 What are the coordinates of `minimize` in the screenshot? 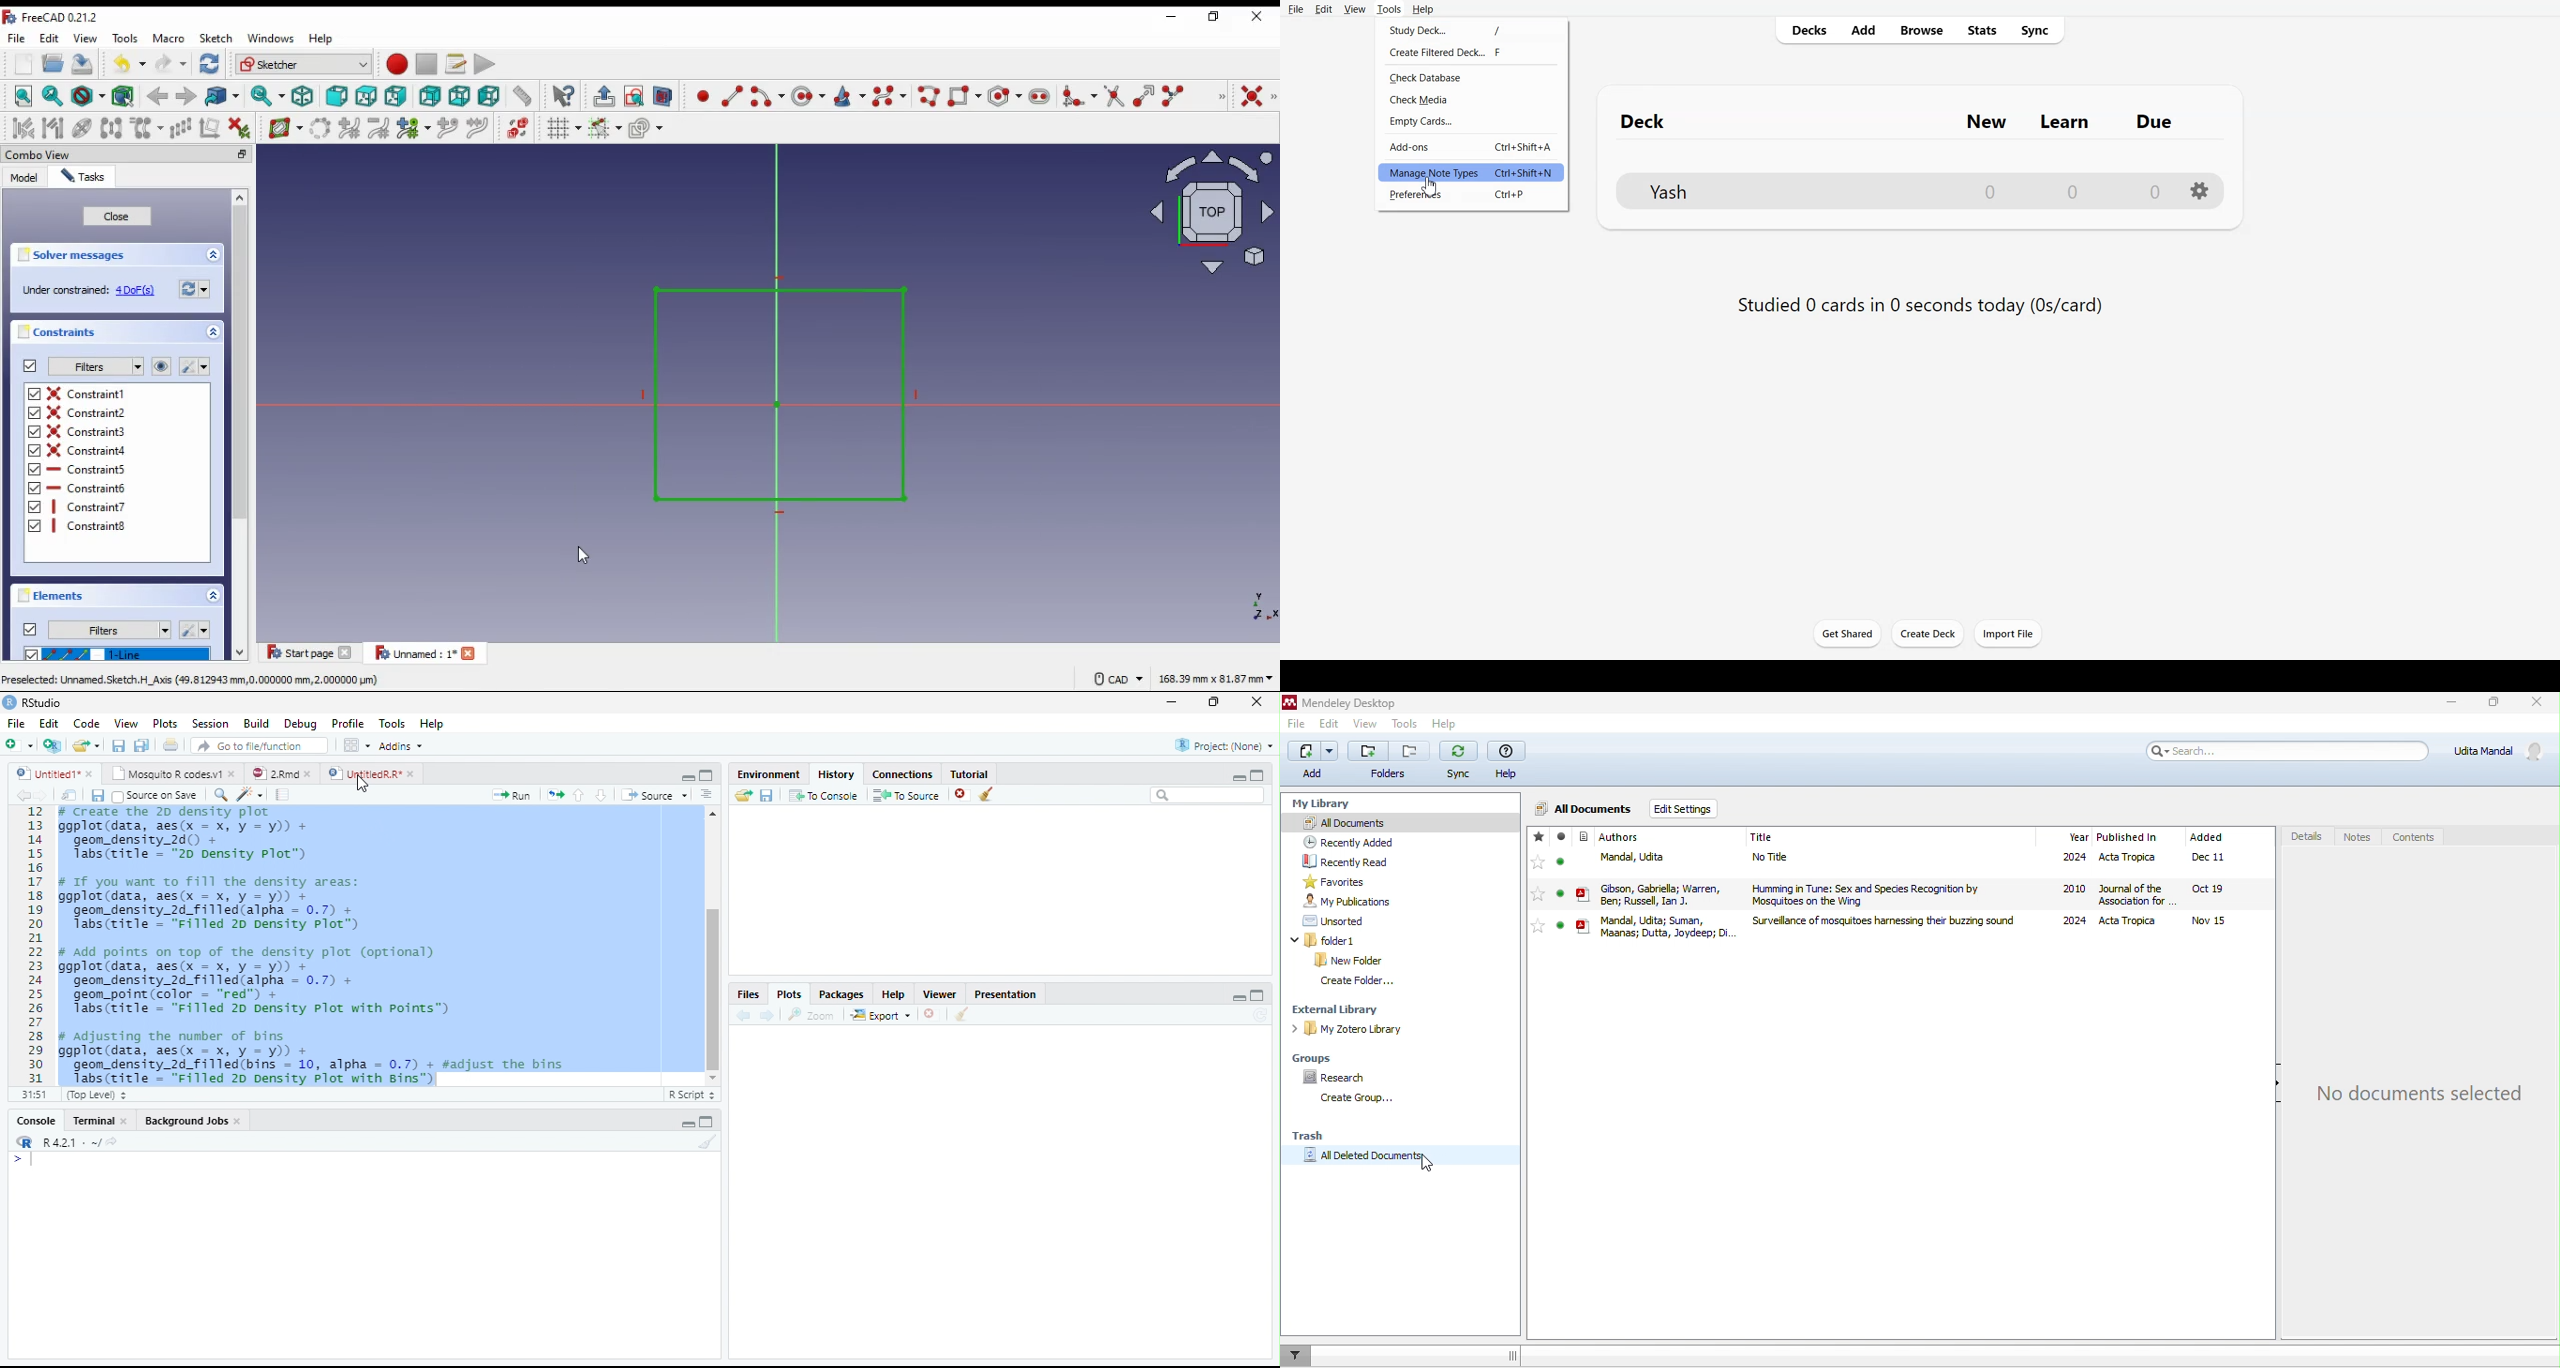 It's located at (2449, 703).